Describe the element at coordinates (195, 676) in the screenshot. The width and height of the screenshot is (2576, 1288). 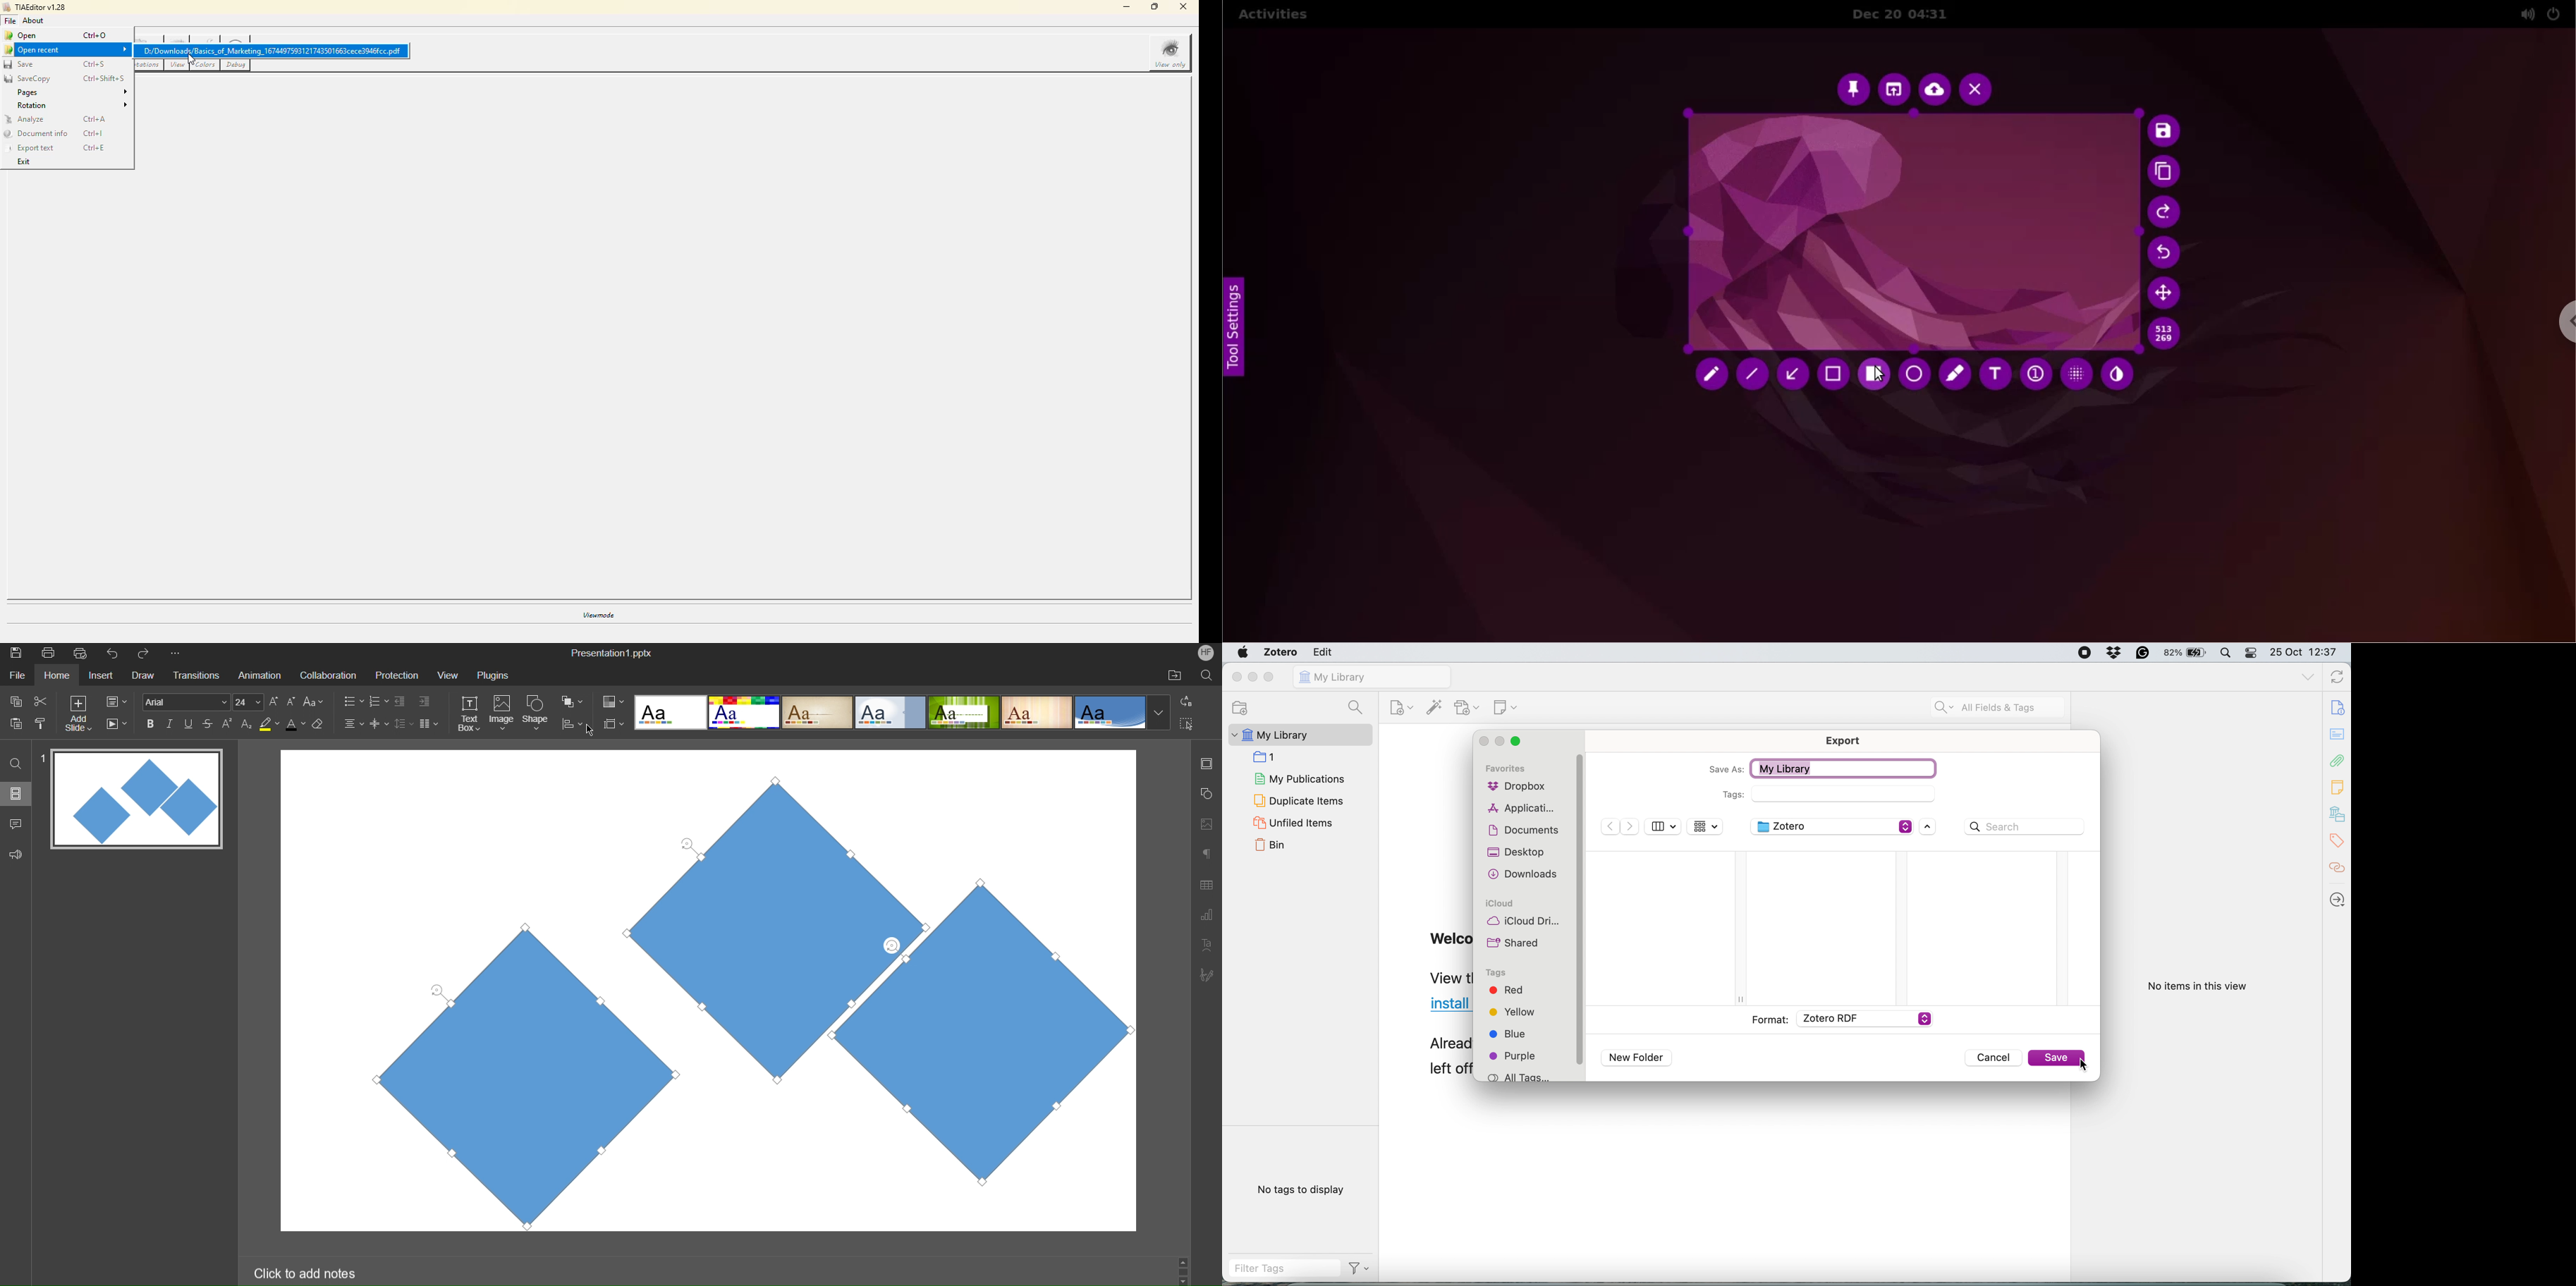
I see `Transitions` at that location.